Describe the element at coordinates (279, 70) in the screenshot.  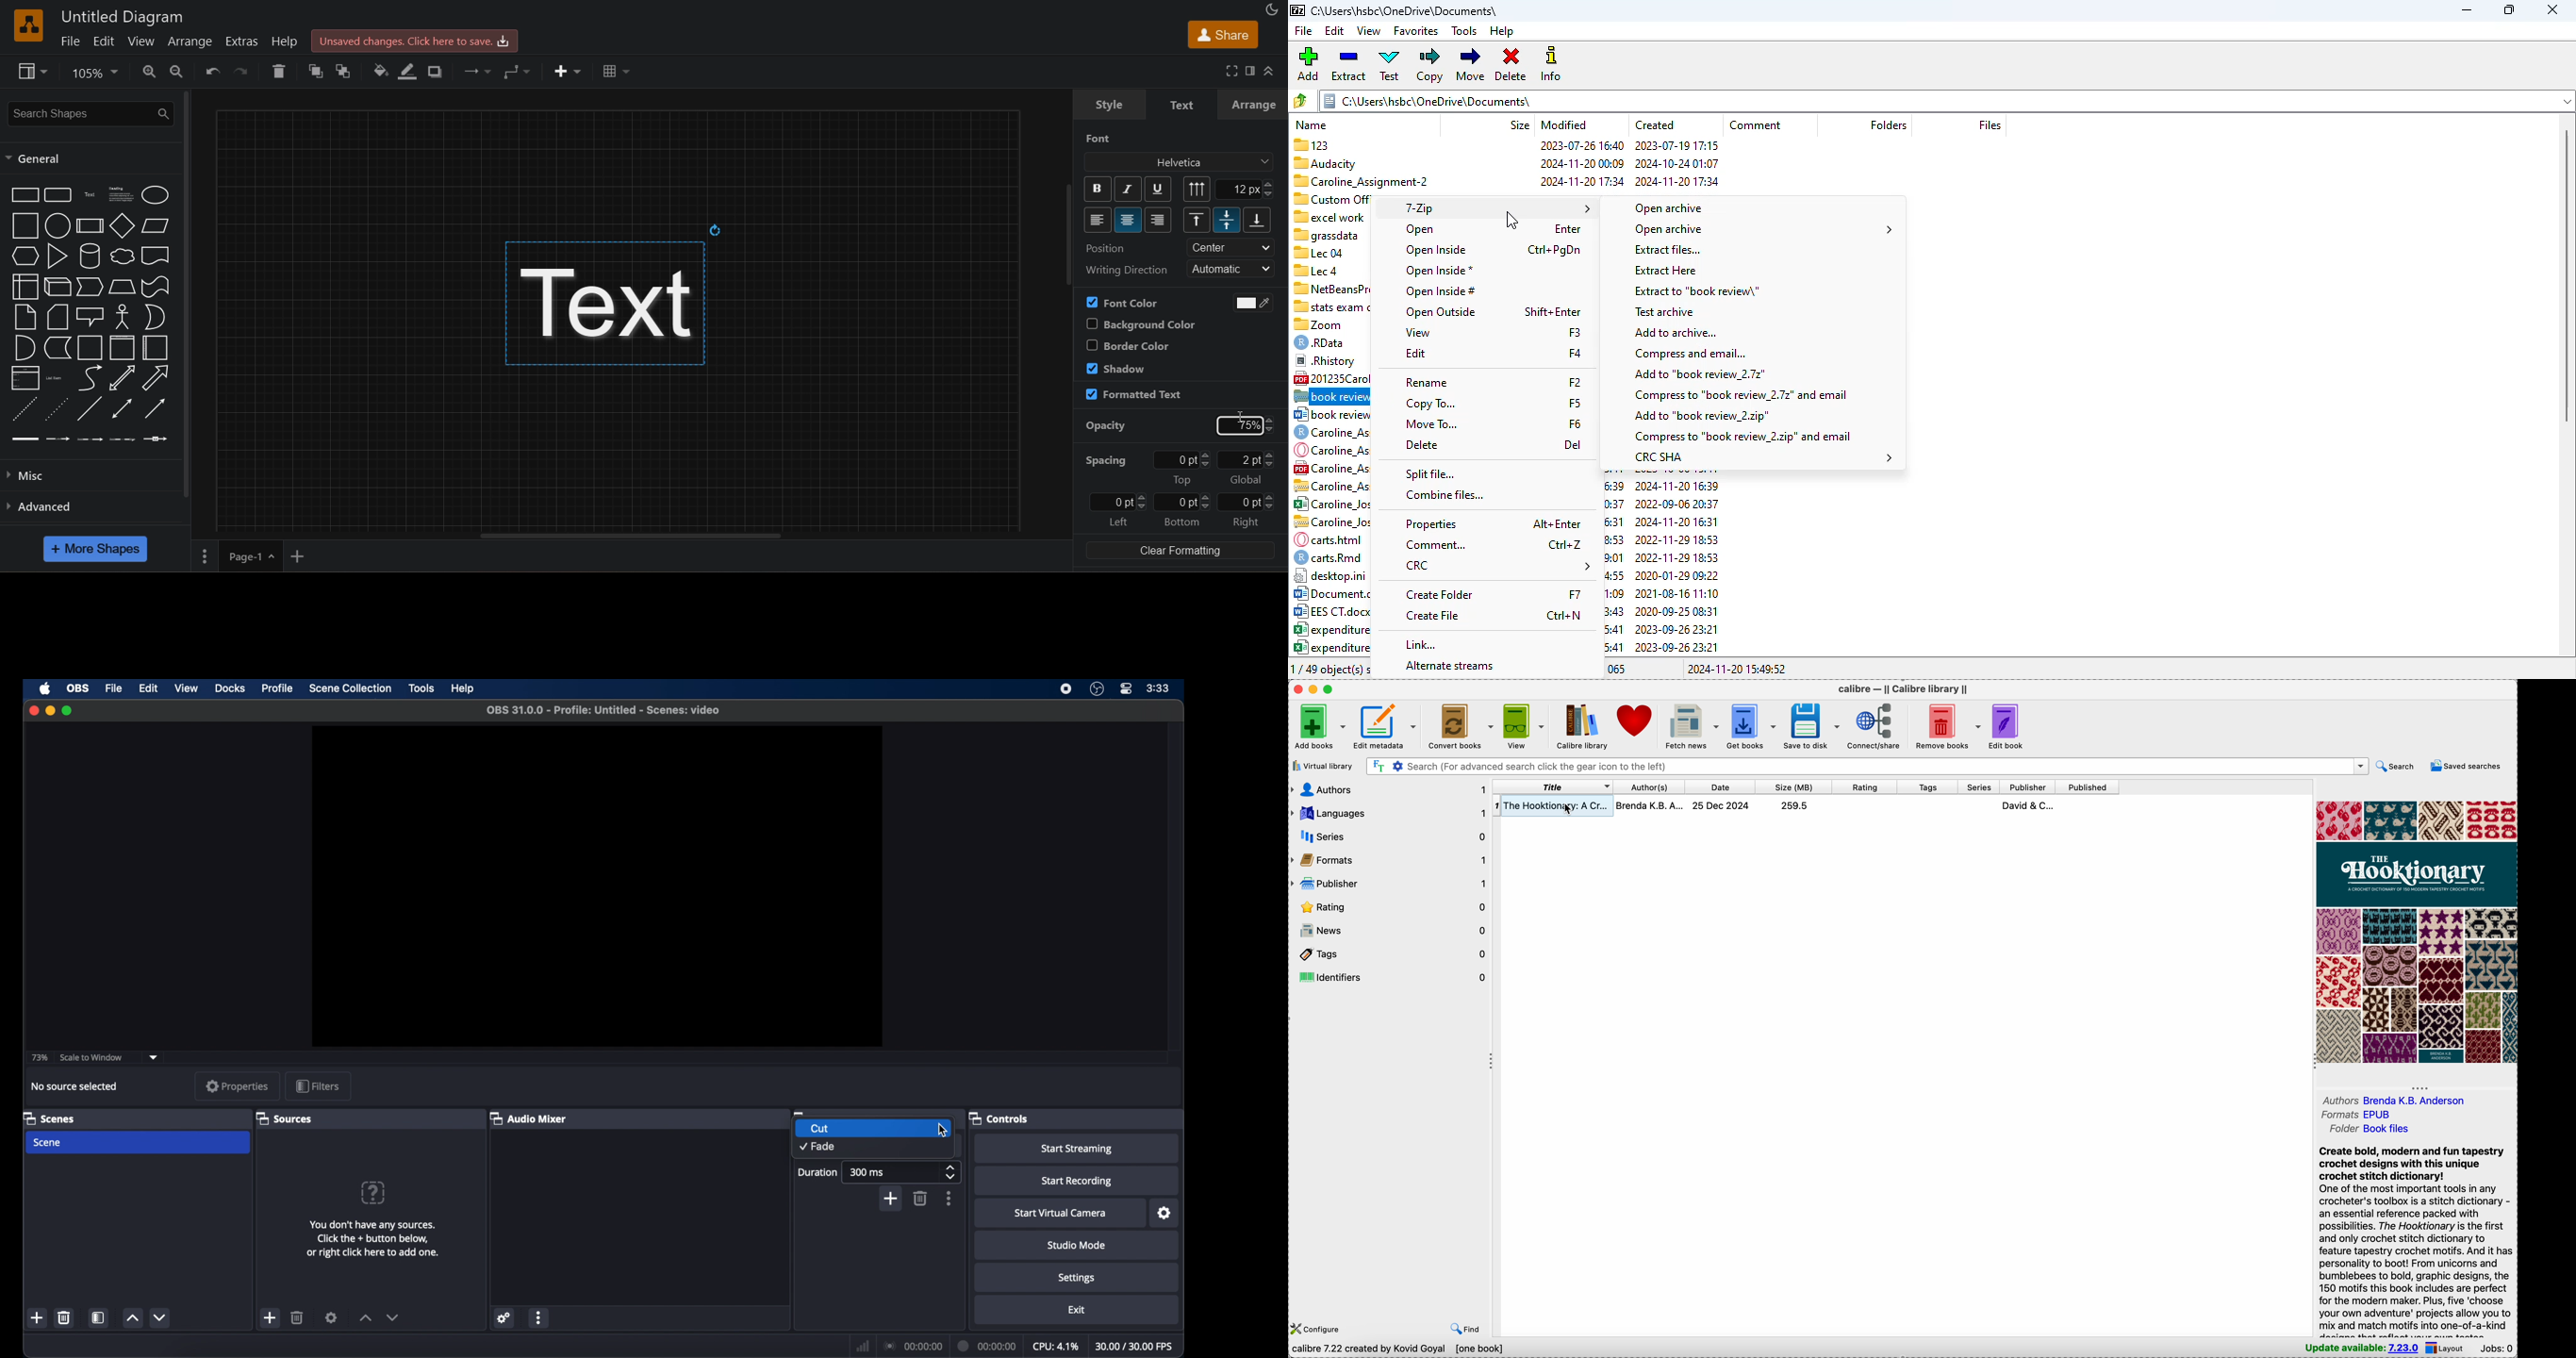
I see `delete` at that location.